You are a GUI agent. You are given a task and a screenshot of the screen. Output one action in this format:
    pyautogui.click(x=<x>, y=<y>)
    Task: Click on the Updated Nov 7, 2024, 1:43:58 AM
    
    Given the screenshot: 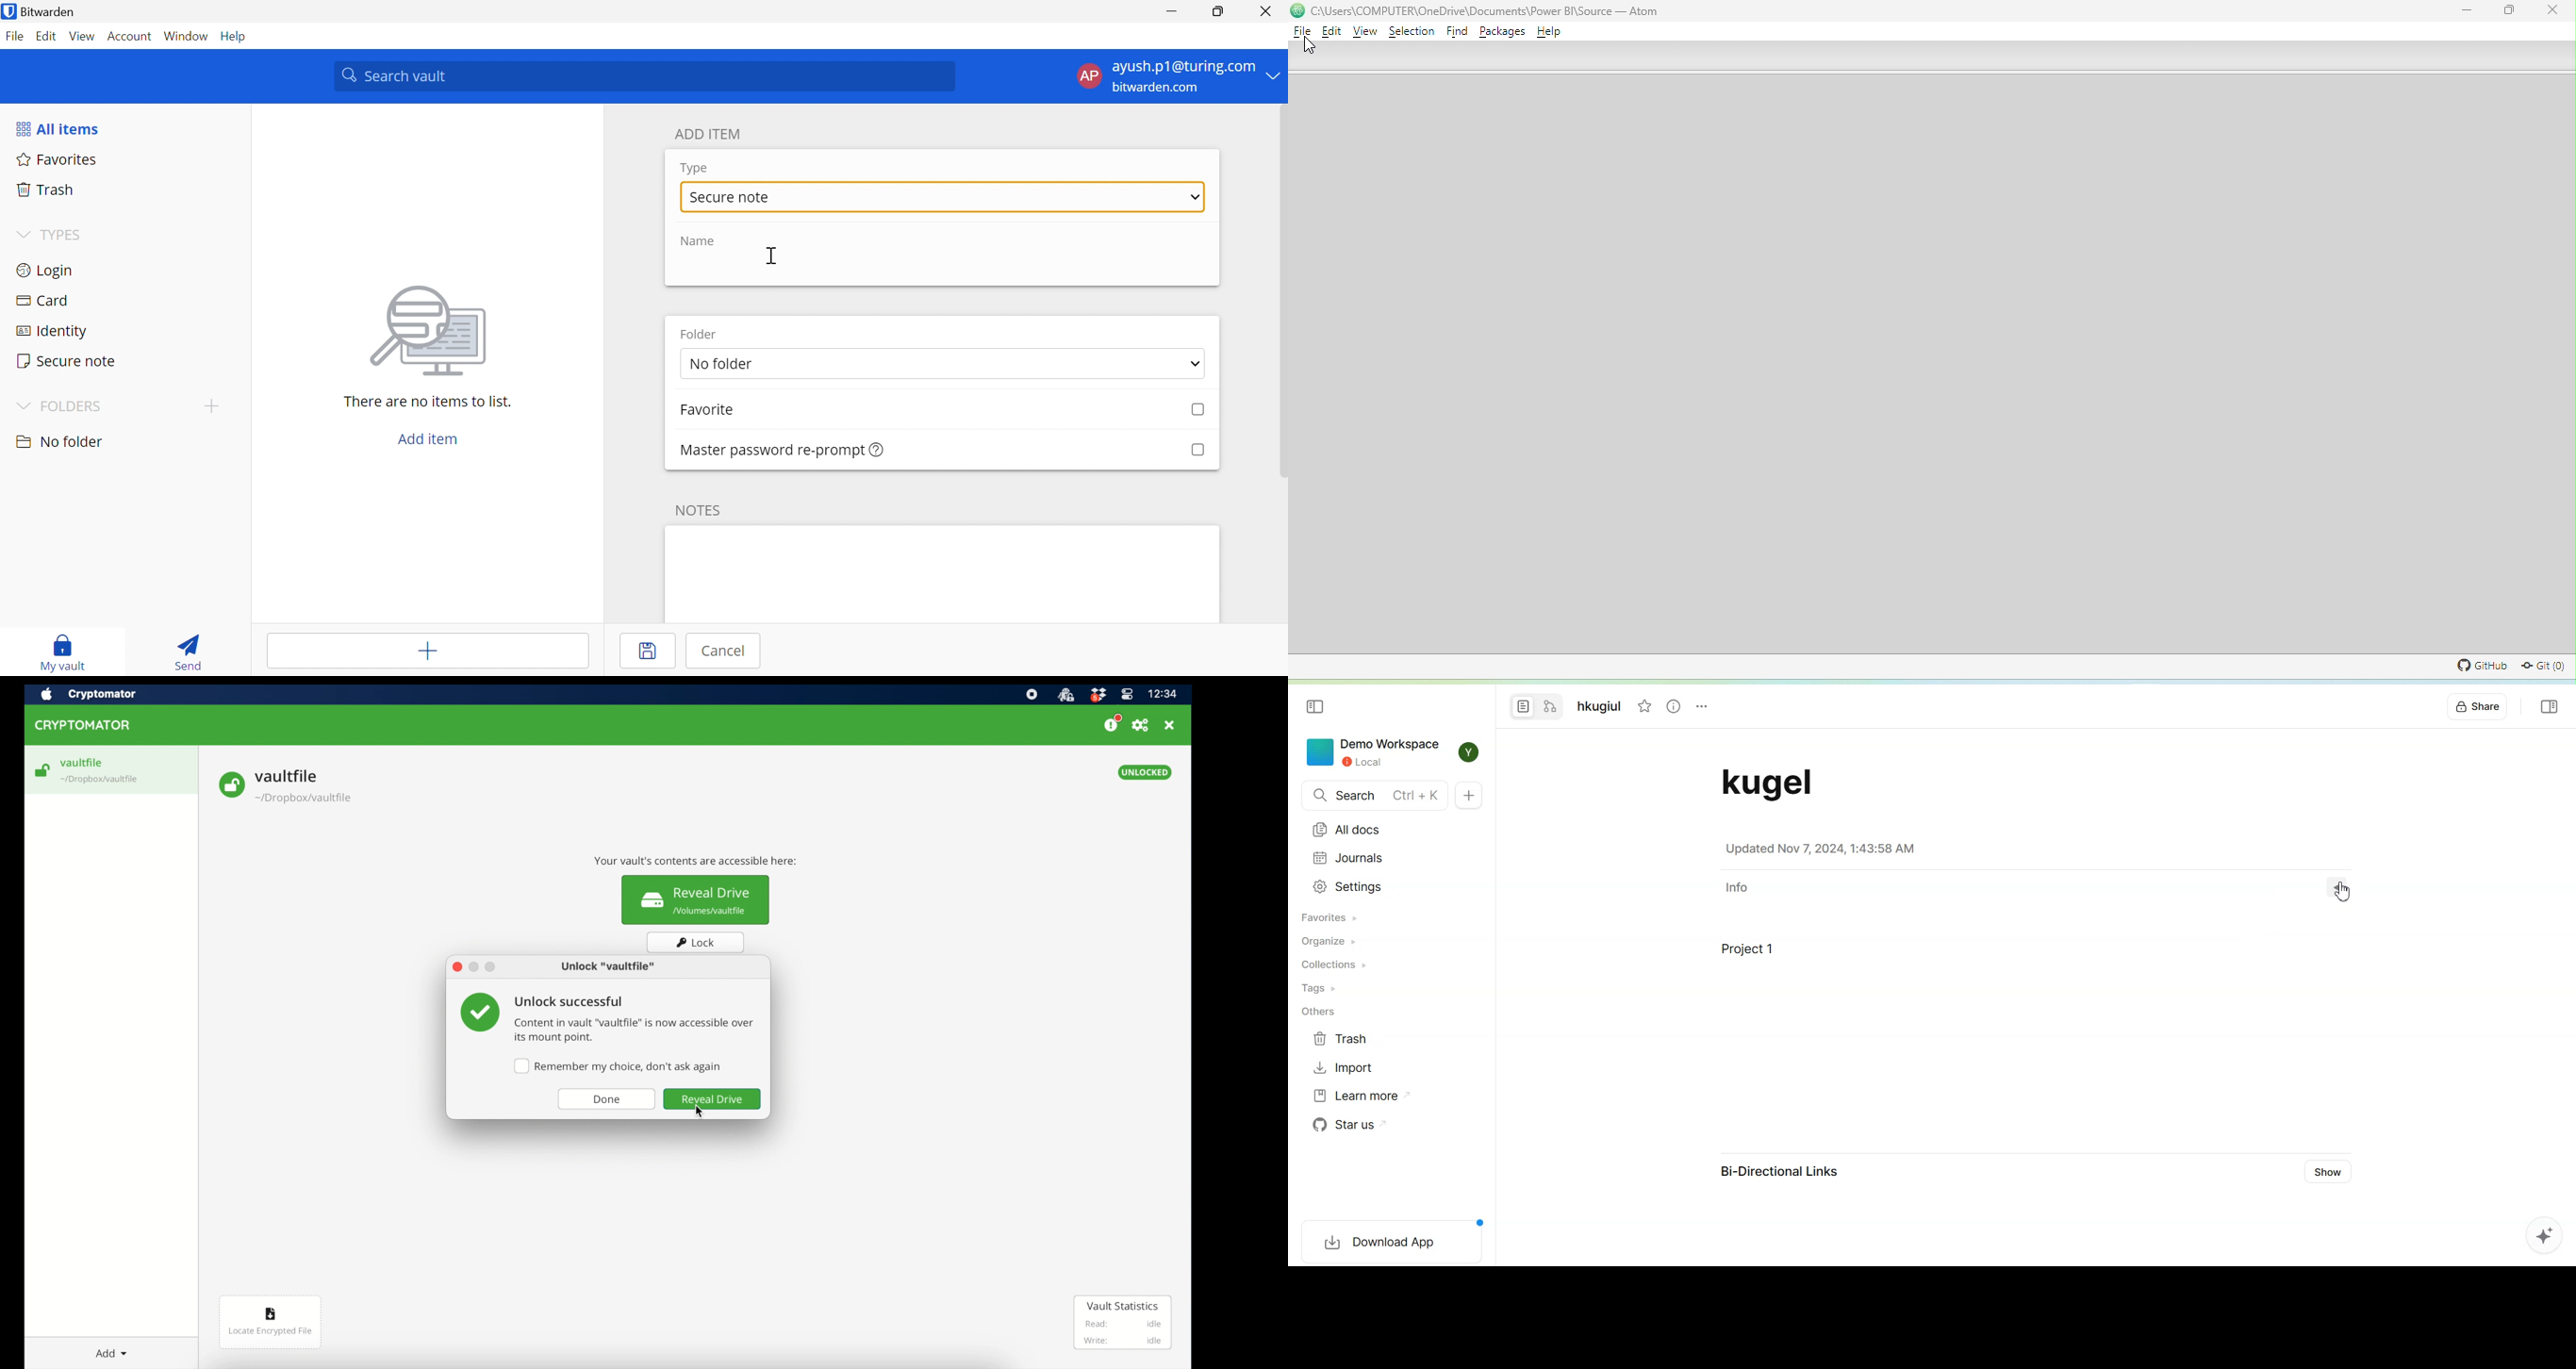 What is the action you would take?
    pyautogui.click(x=1823, y=850)
    